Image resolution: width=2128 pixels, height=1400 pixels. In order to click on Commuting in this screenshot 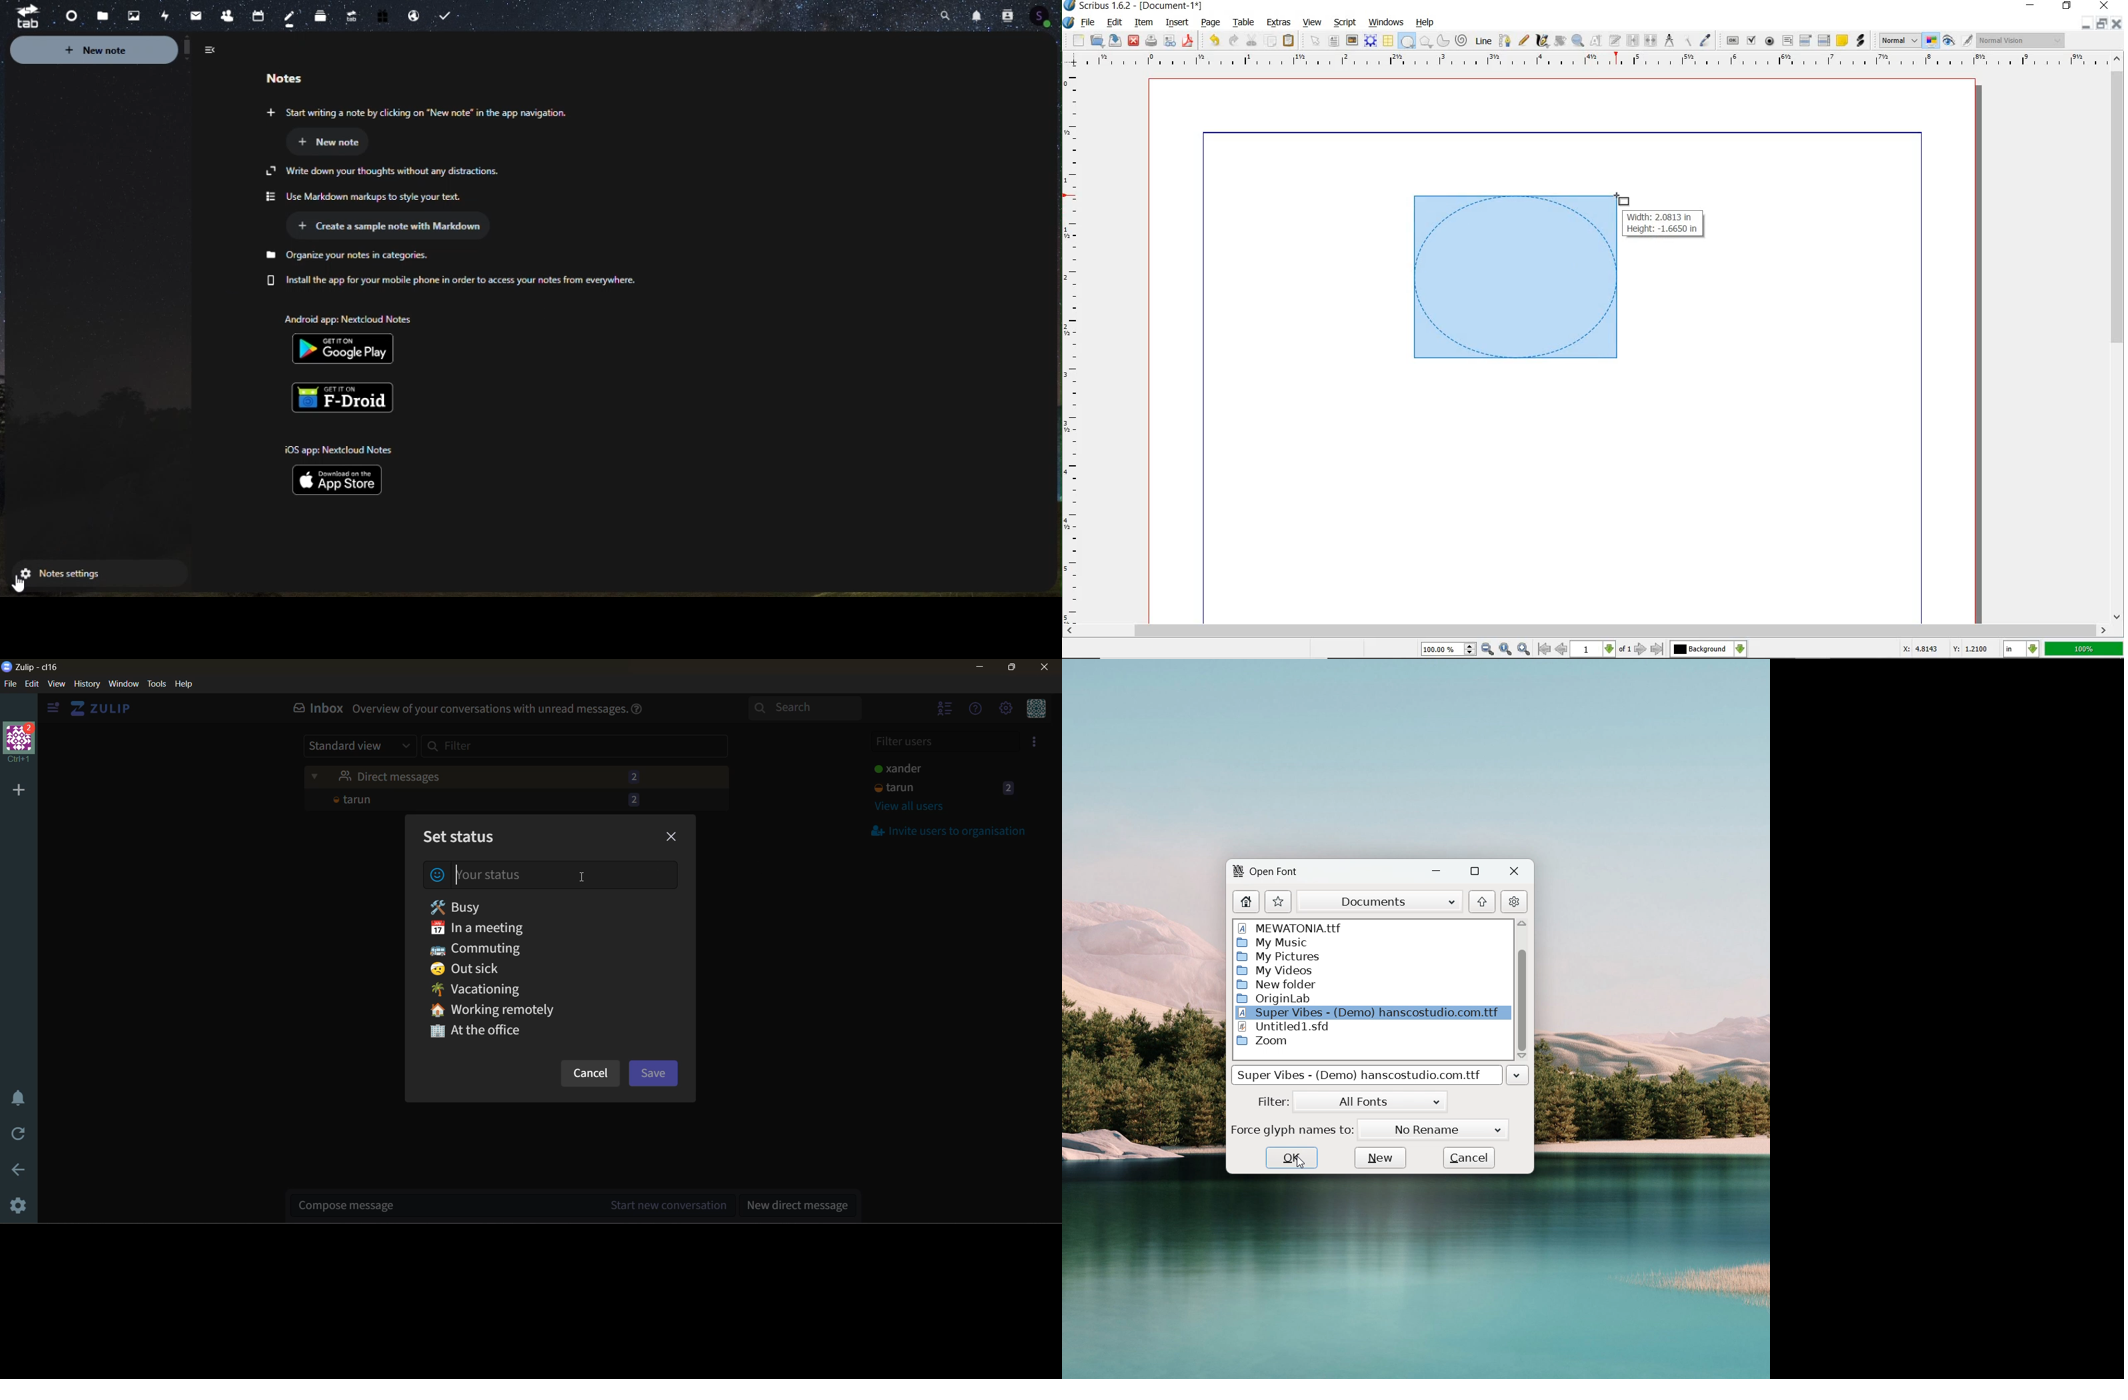, I will do `click(482, 947)`.